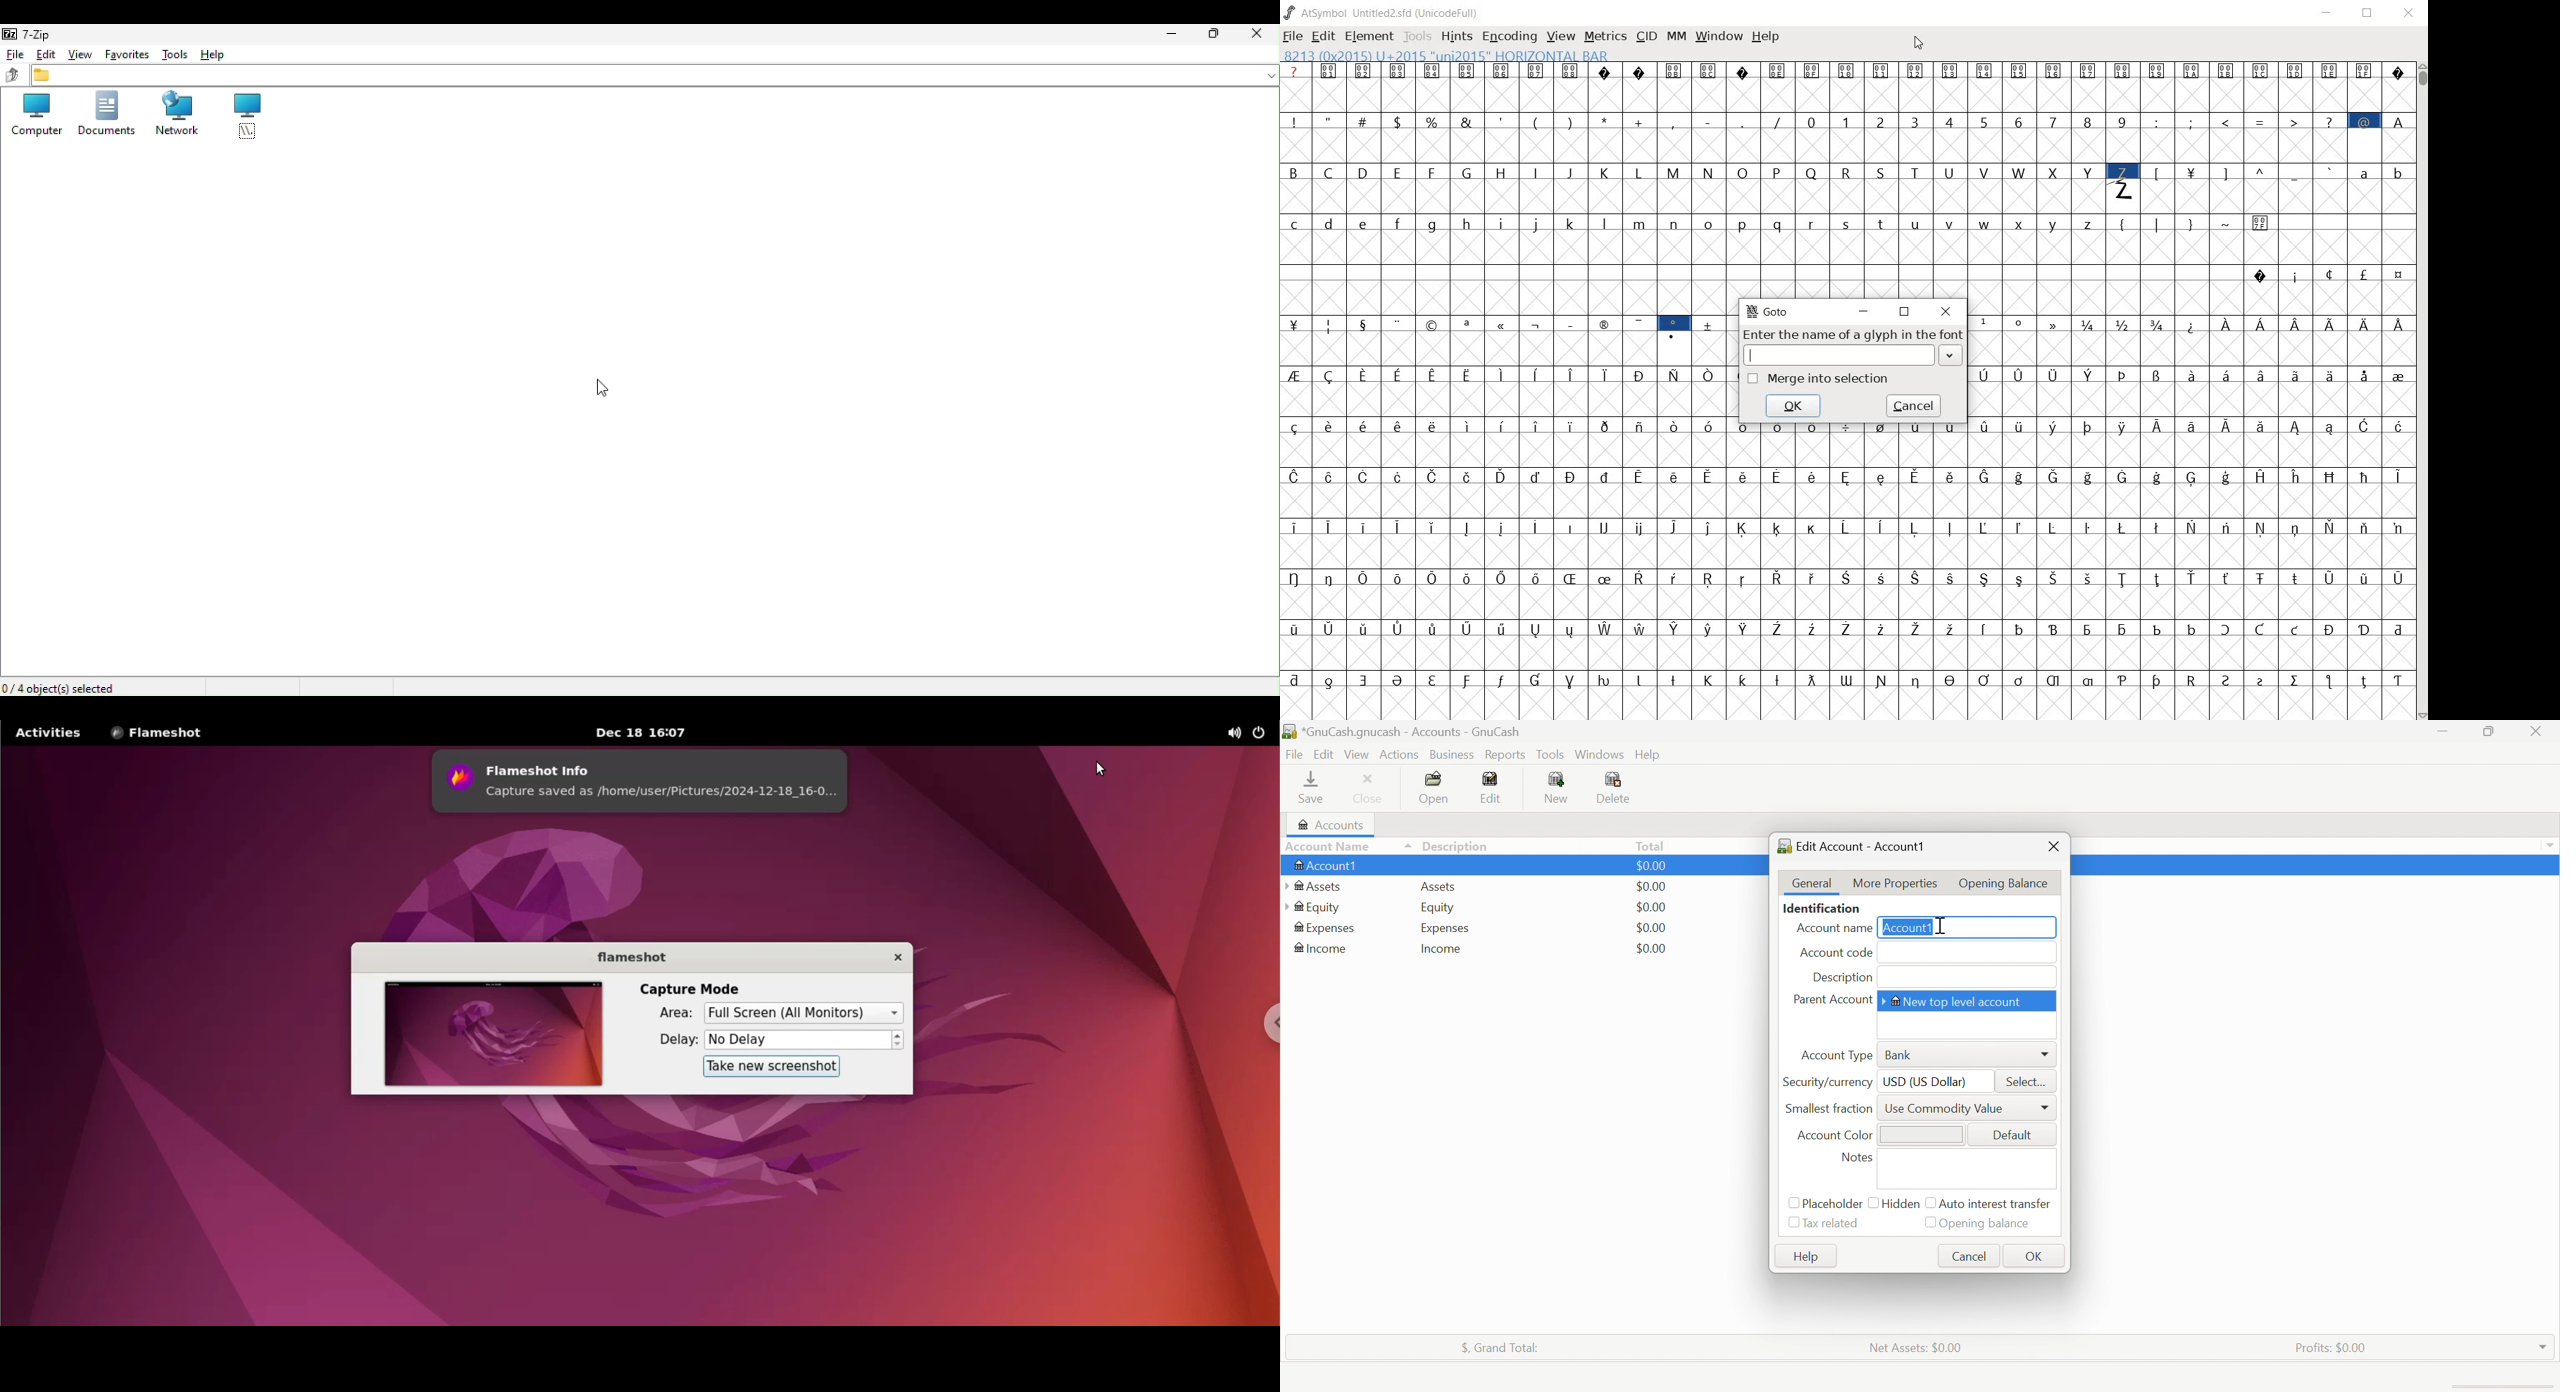 The width and height of the screenshot is (2576, 1400). I want to click on Account Color, so click(1833, 1136).